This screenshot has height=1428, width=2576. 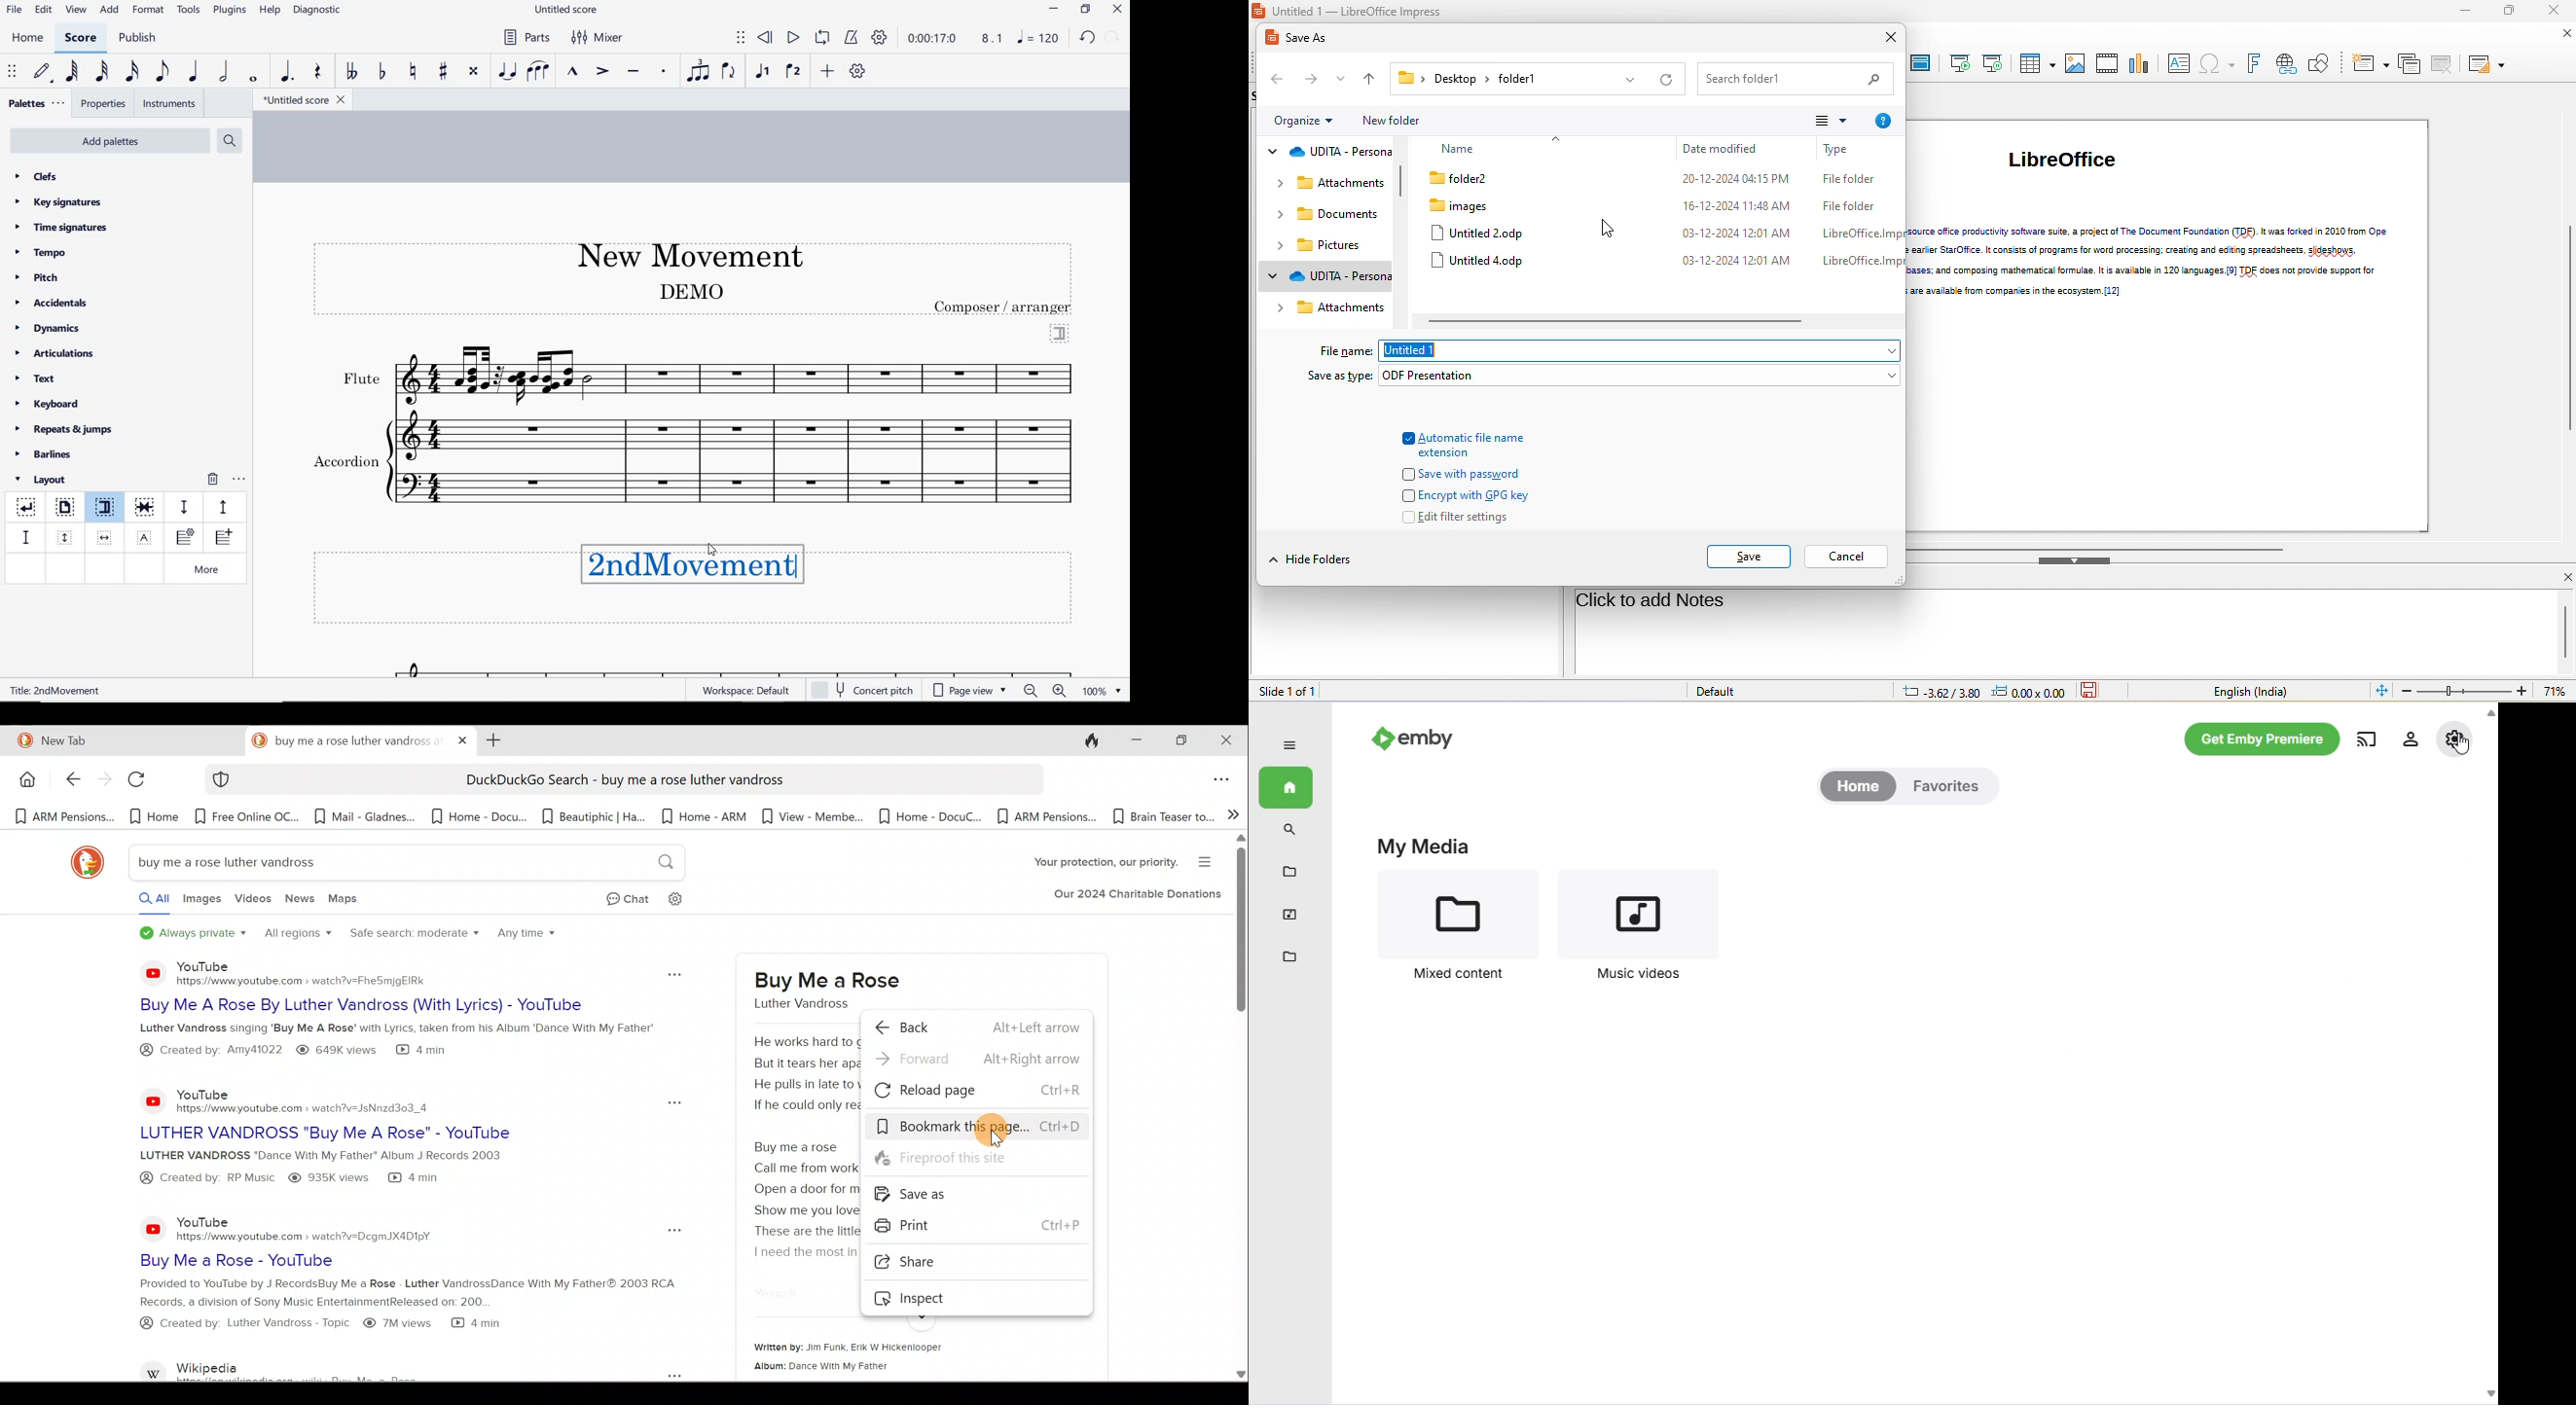 What do you see at coordinates (1642, 350) in the screenshot?
I see `untitled 1` at bounding box center [1642, 350].